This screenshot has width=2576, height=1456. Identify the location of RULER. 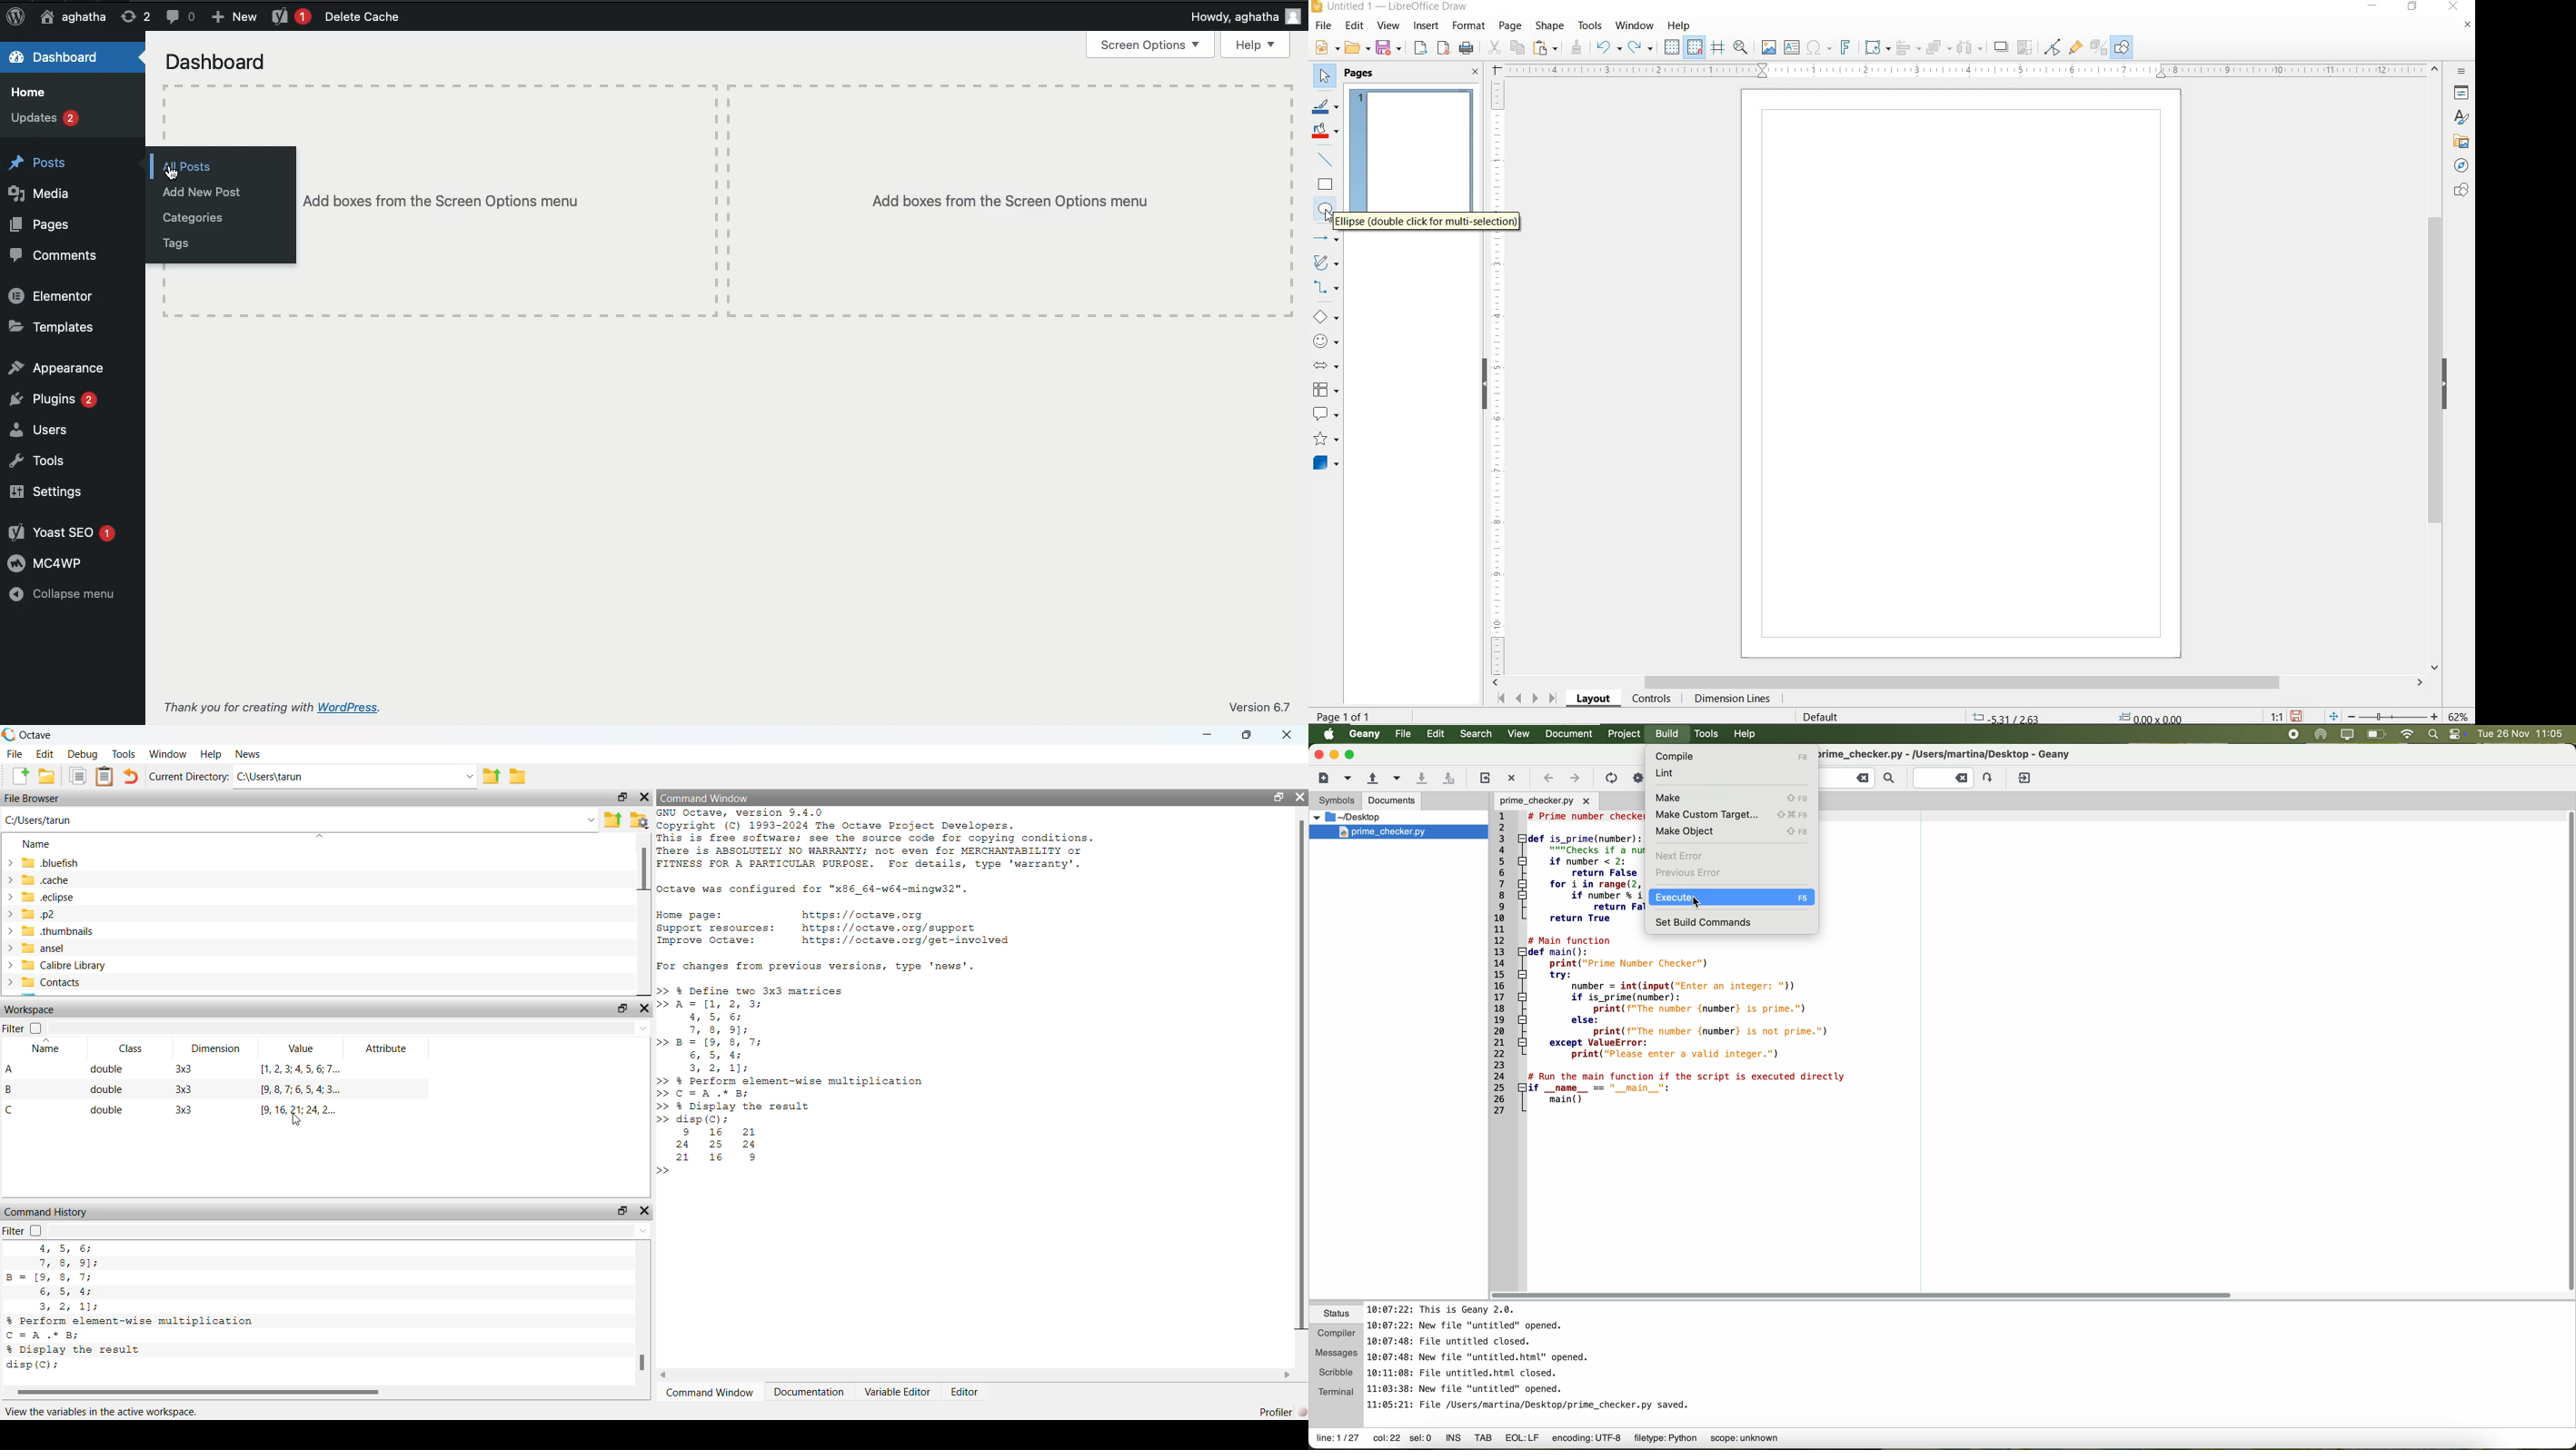
(1499, 376).